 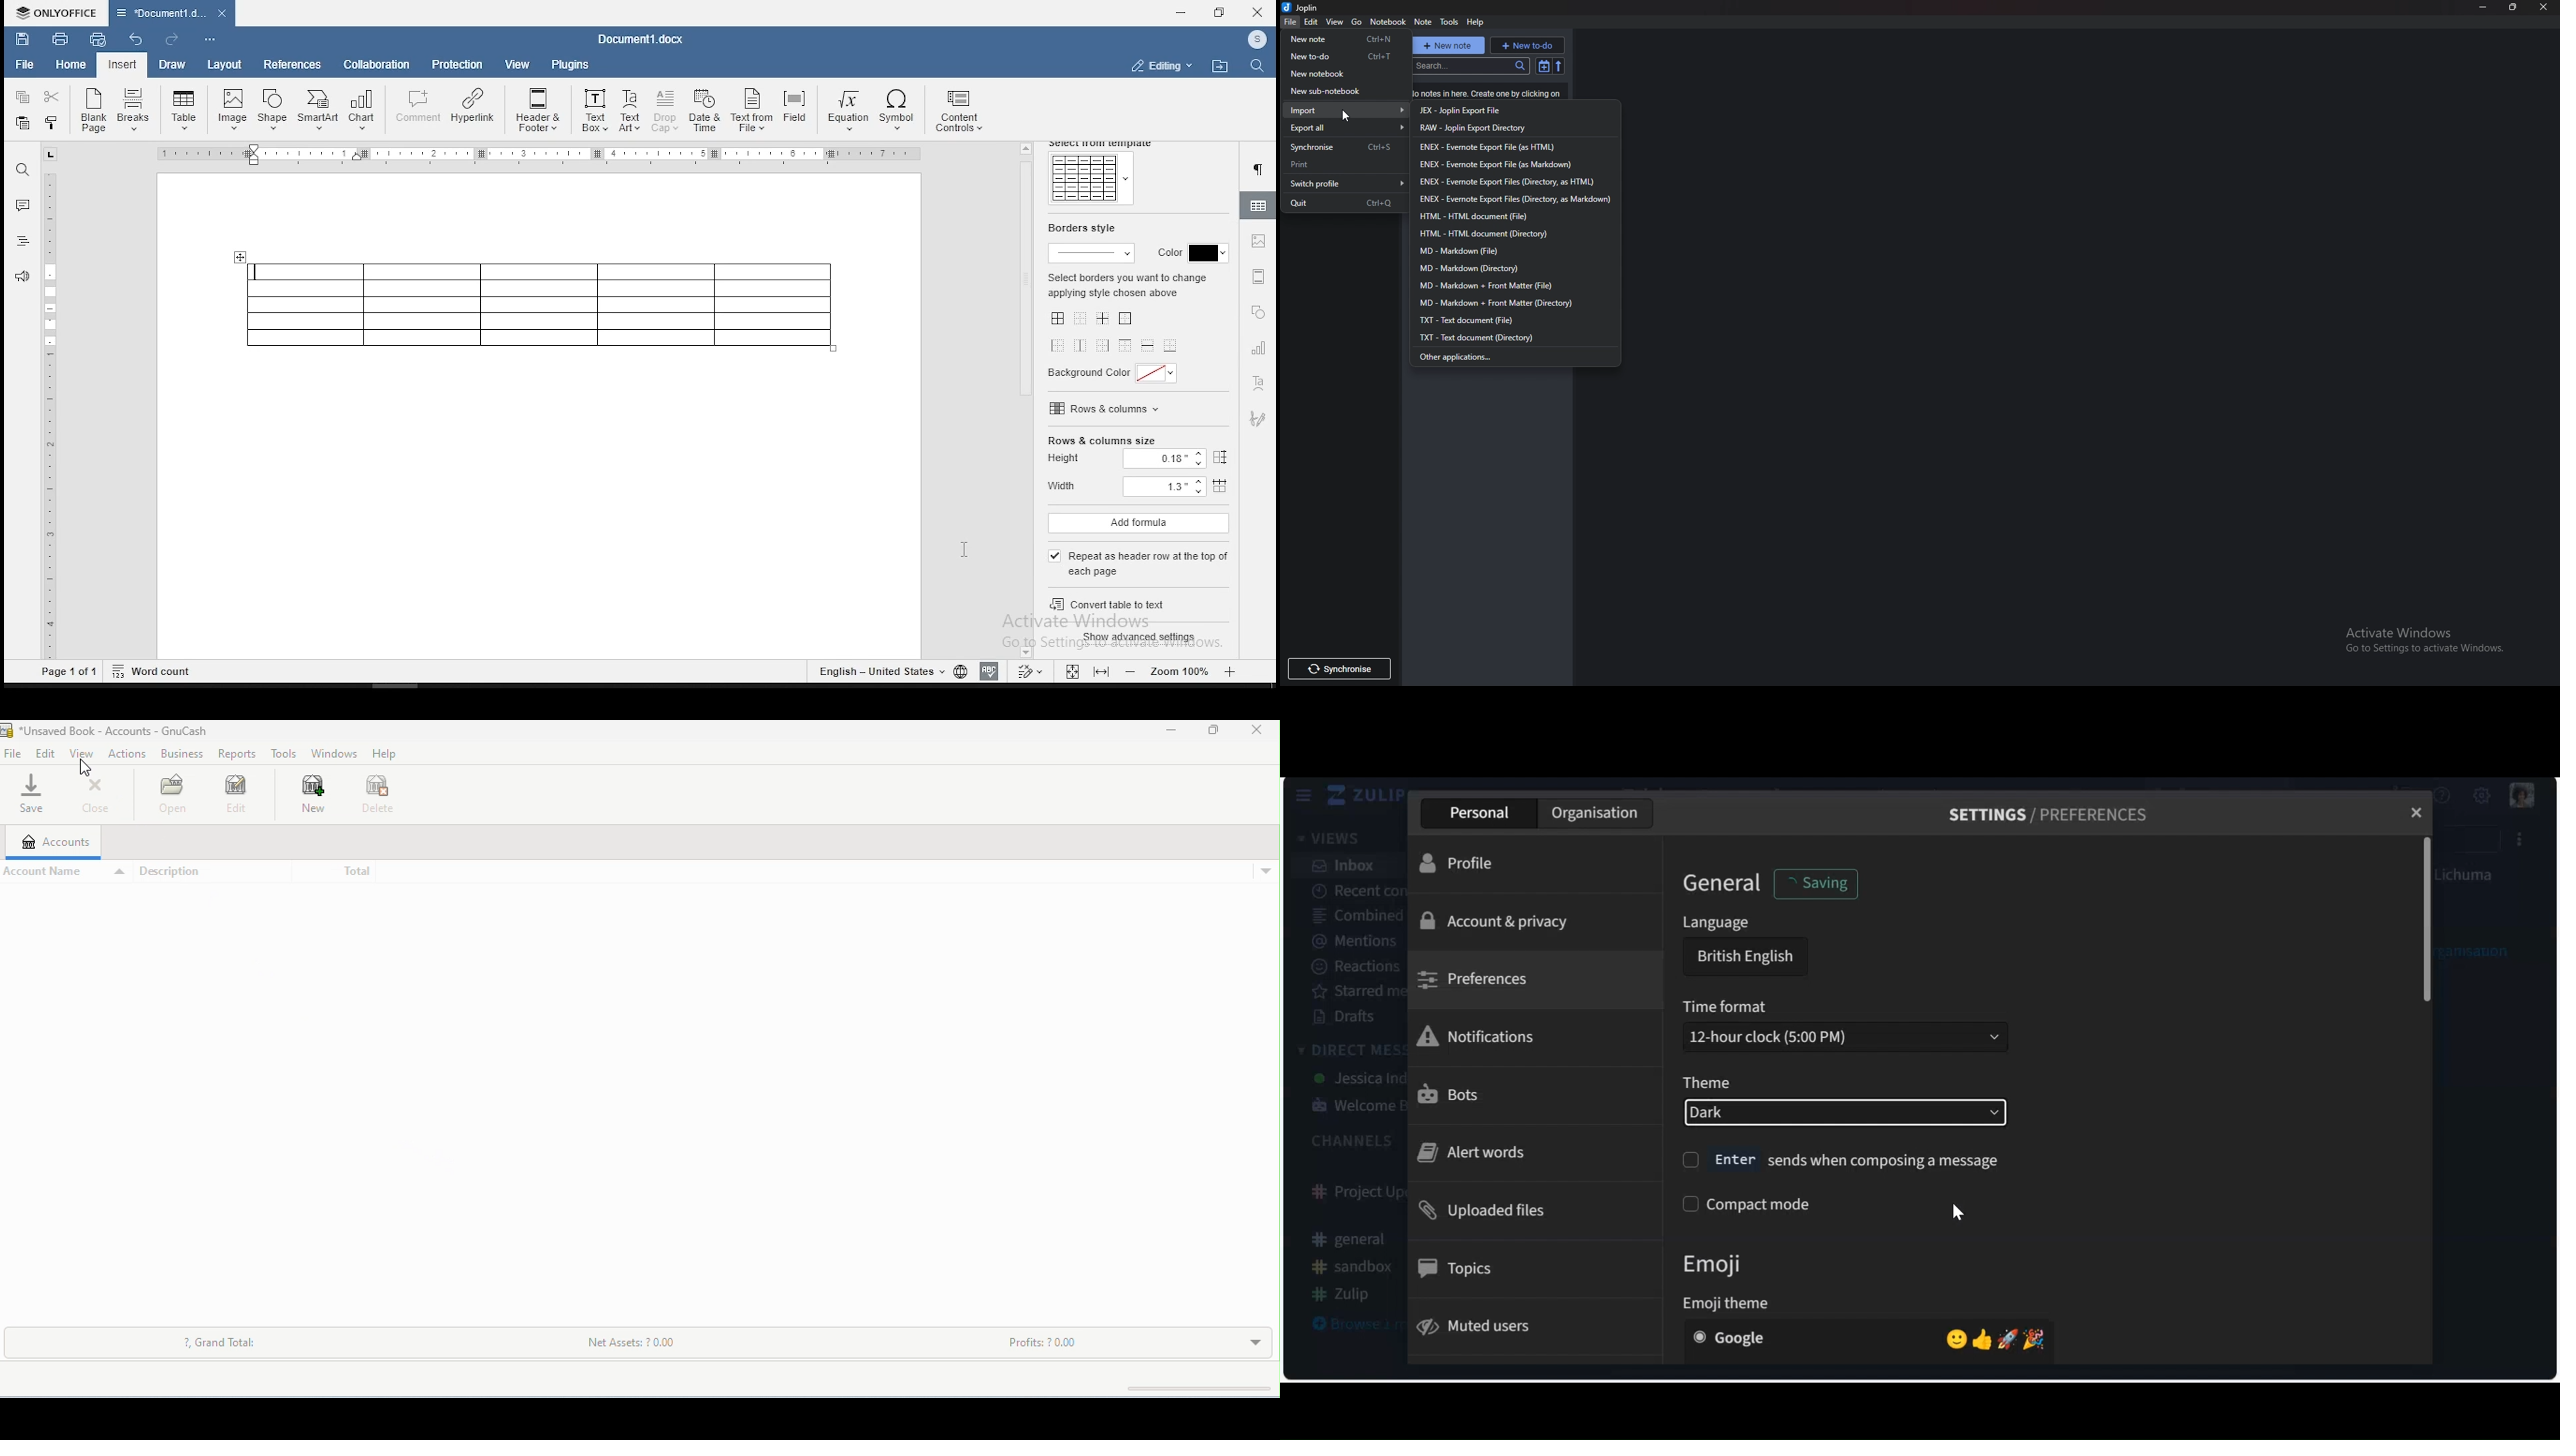 What do you see at coordinates (70, 673) in the screenshot?
I see `Page1 of 1` at bounding box center [70, 673].